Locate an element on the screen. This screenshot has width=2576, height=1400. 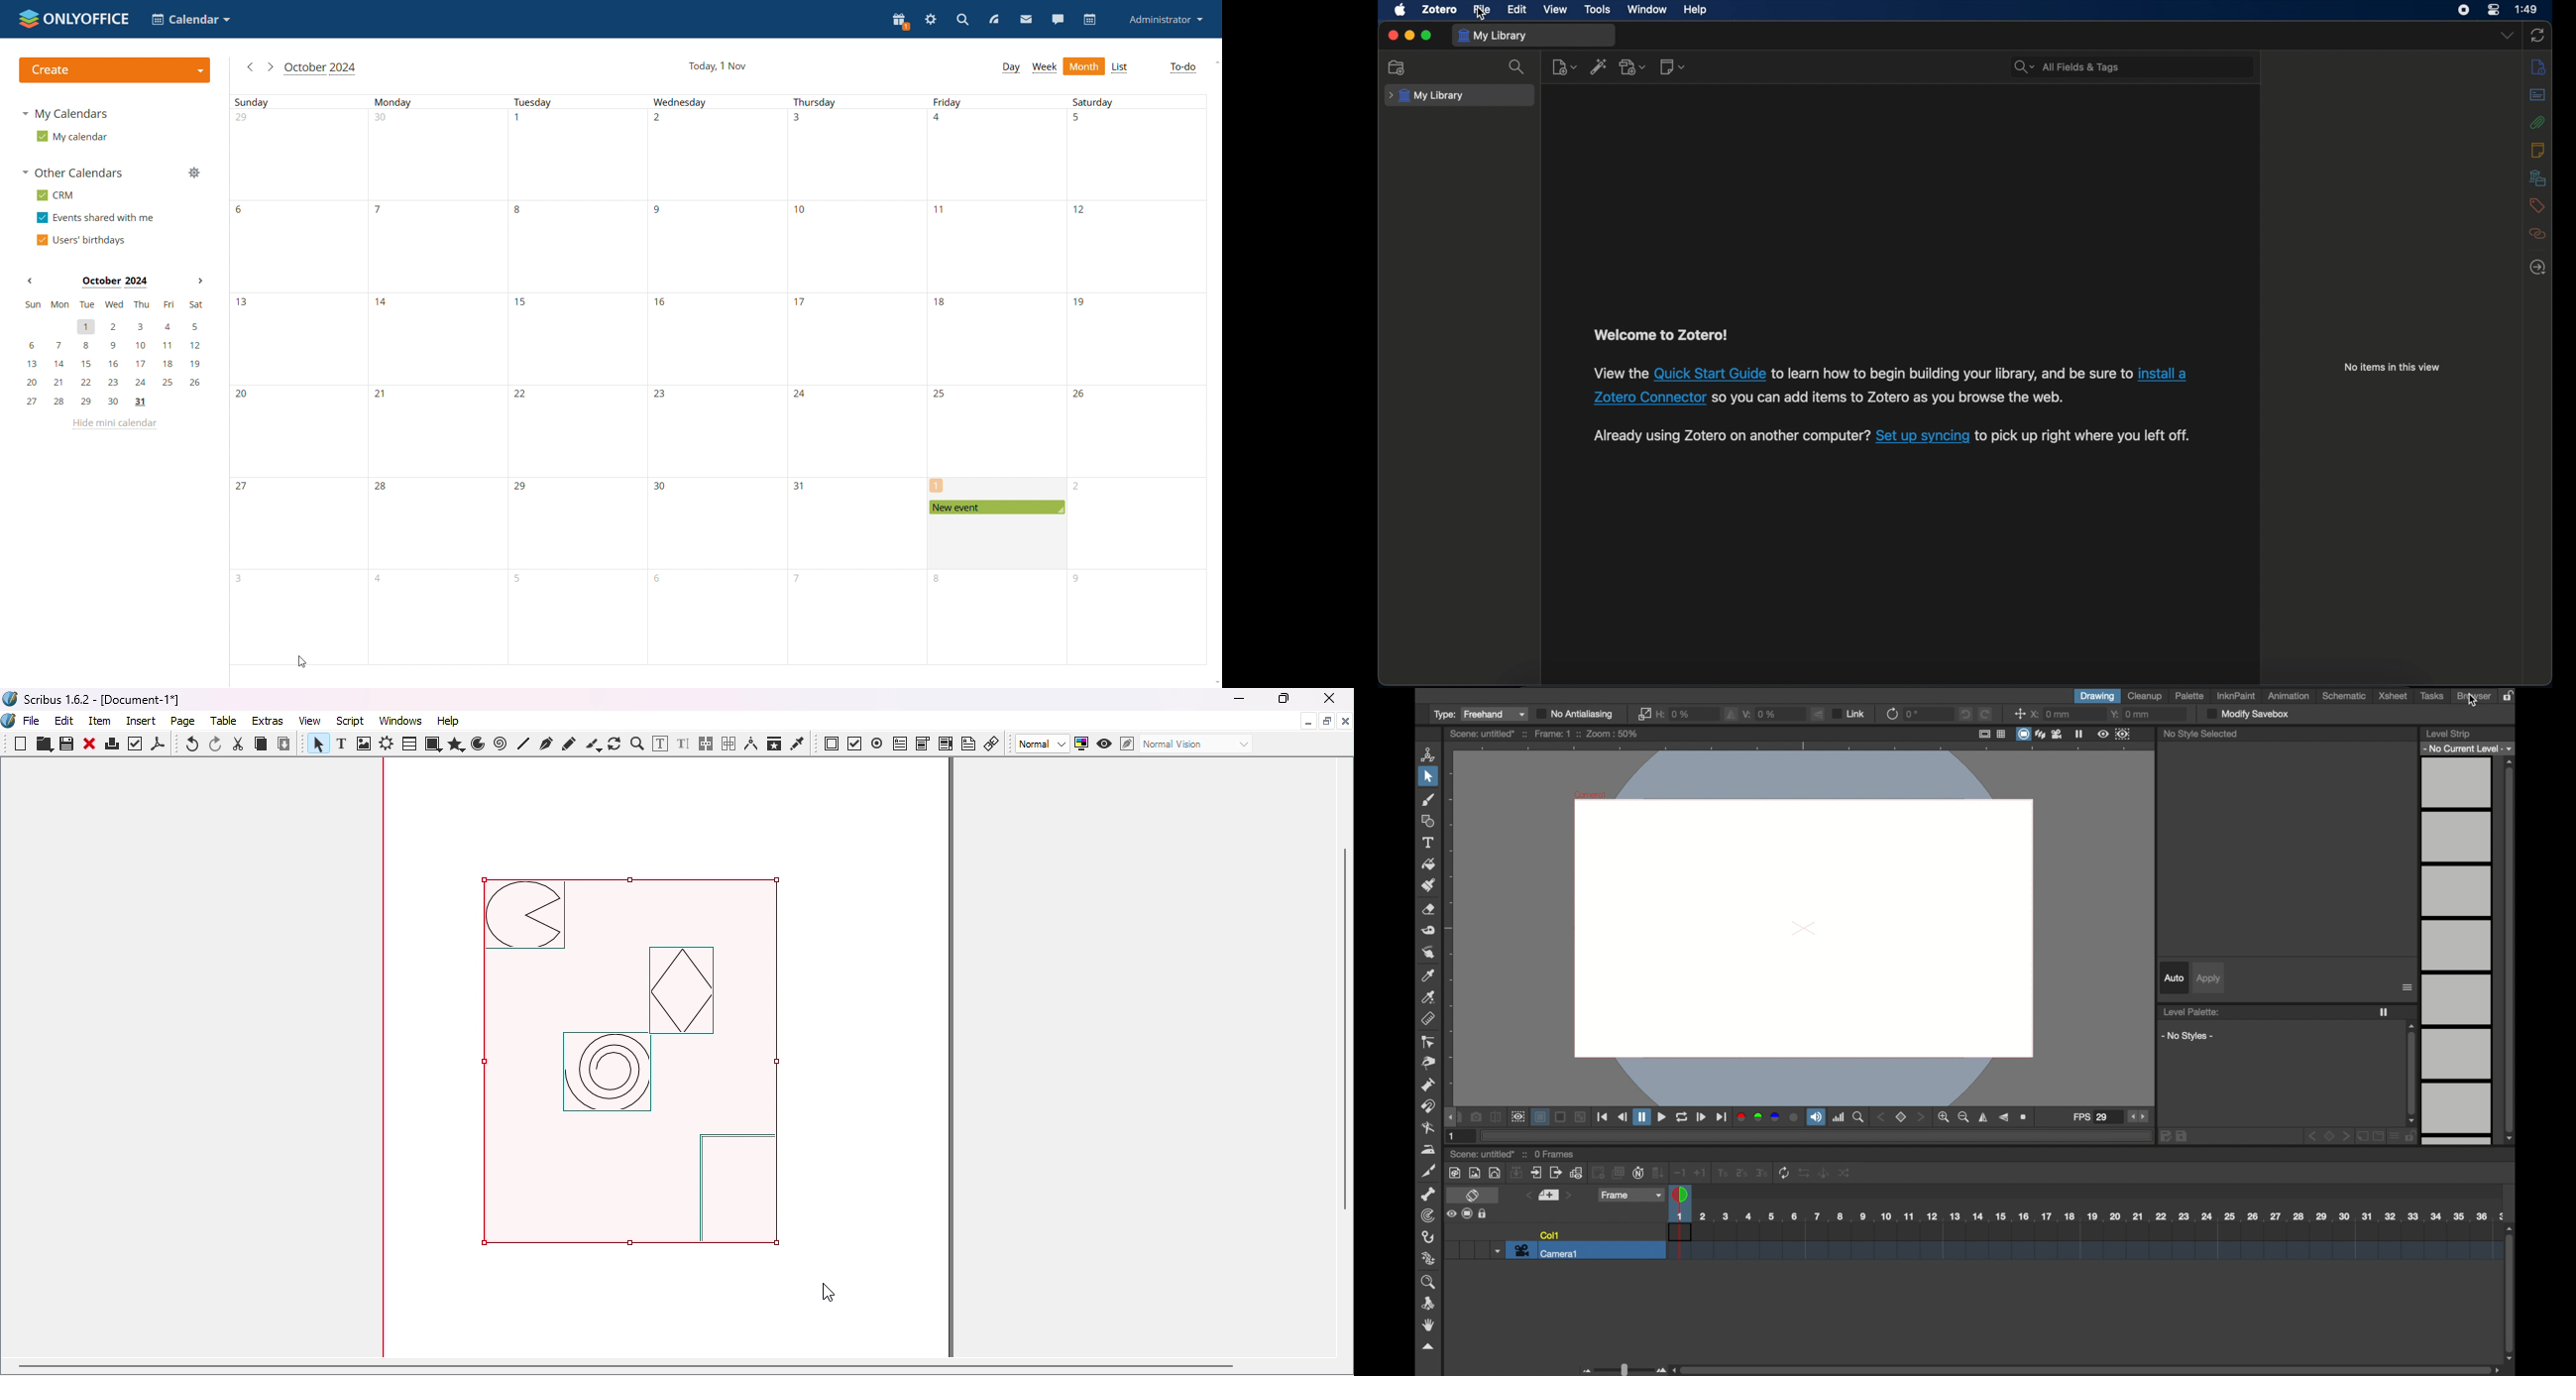
Select image preview quality is located at coordinates (1044, 745).